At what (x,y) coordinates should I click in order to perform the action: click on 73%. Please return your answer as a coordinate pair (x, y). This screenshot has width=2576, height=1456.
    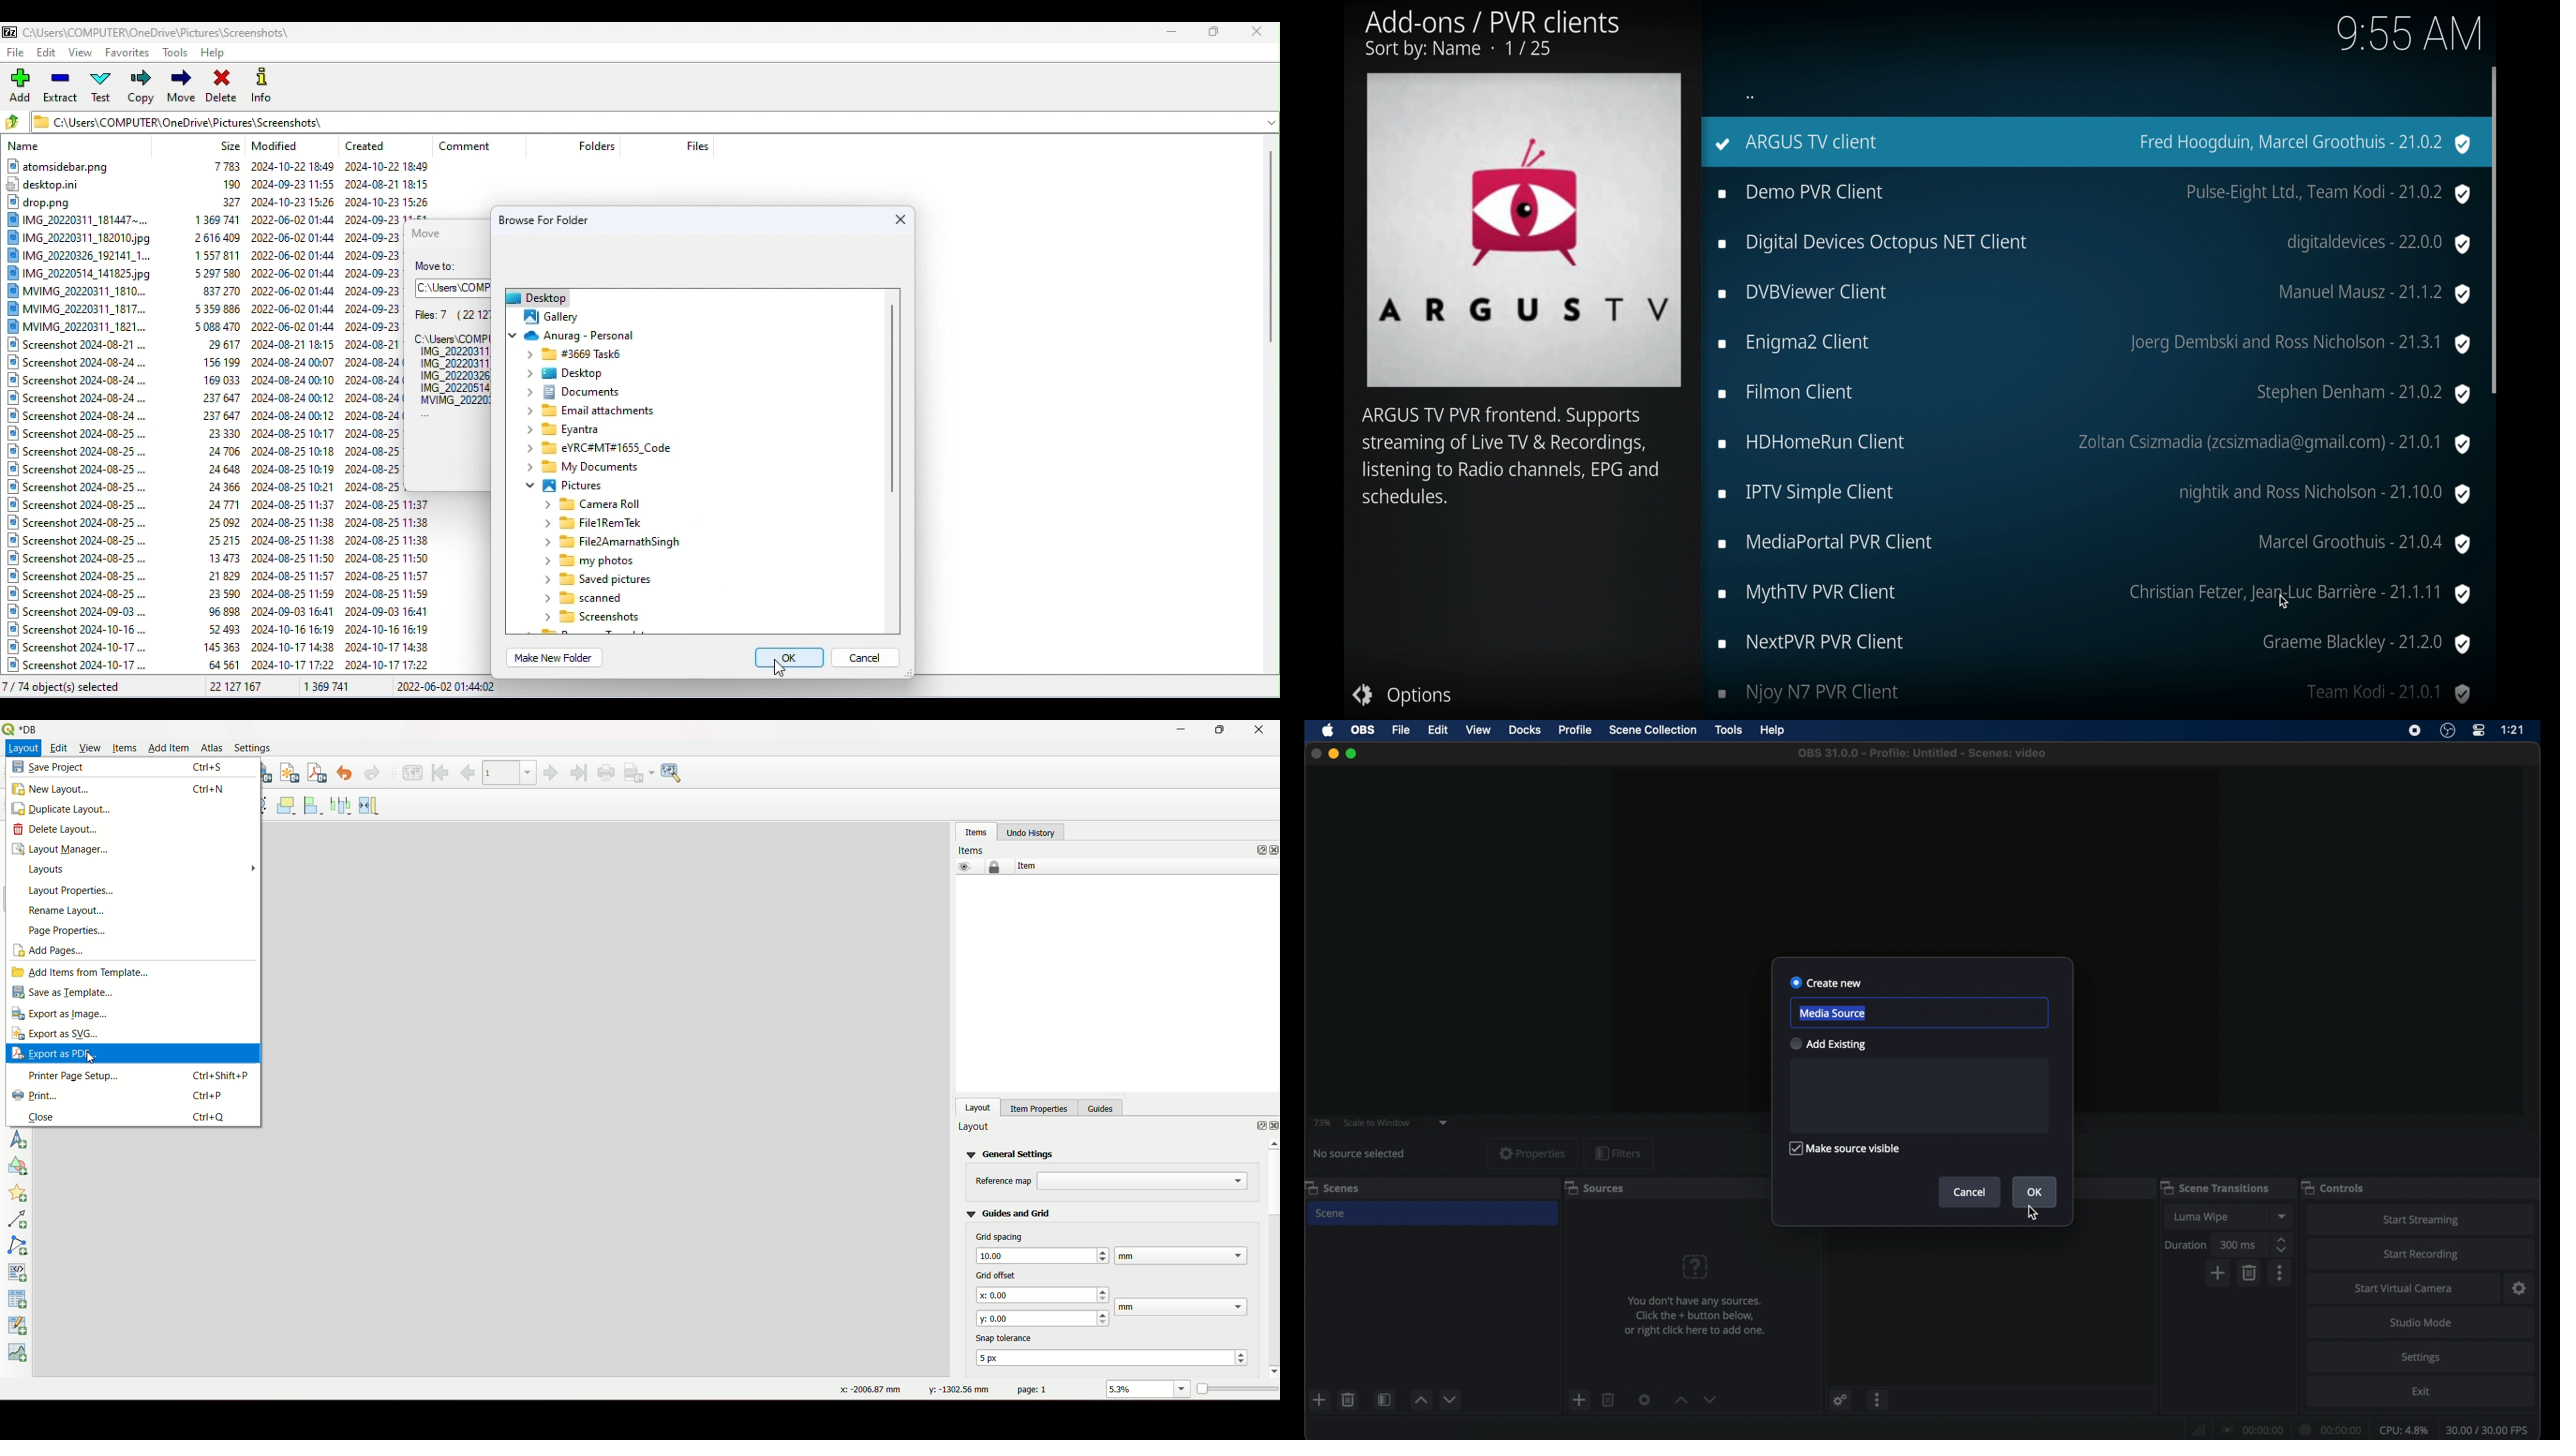
    Looking at the image, I should click on (1321, 1122).